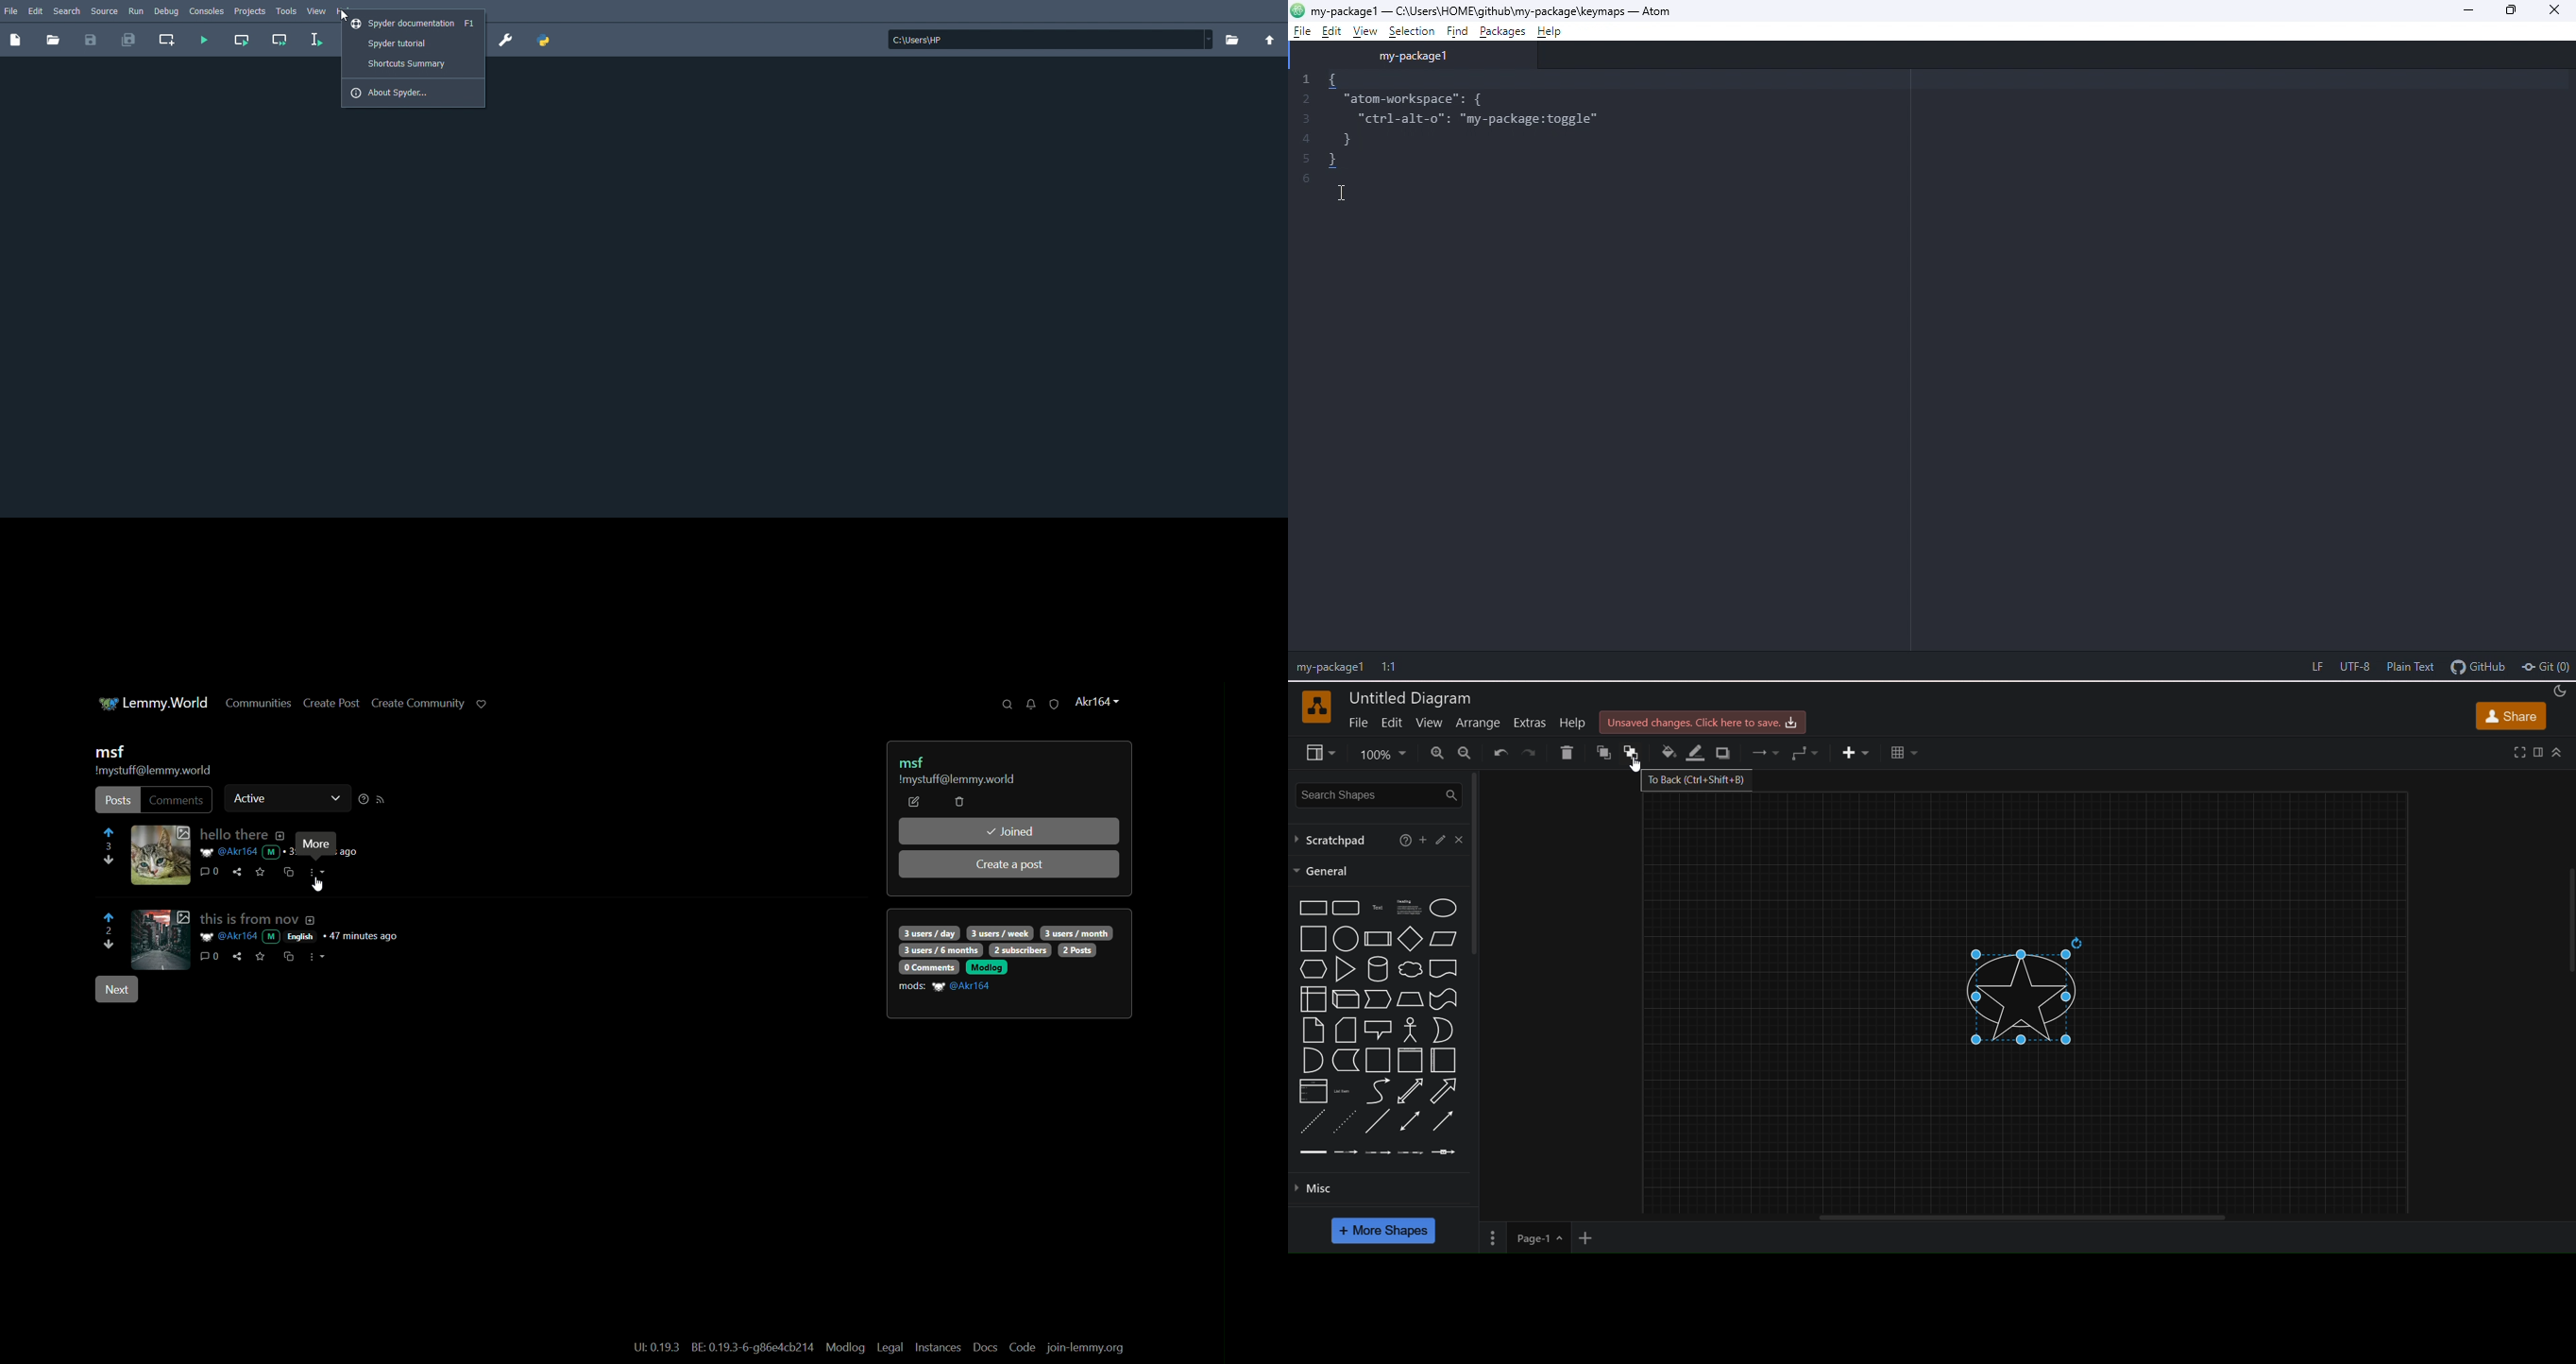 The height and width of the screenshot is (1372, 2576). What do you see at coordinates (1727, 754) in the screenshot?
I see `shadows` at bounding box center [1727, 754].